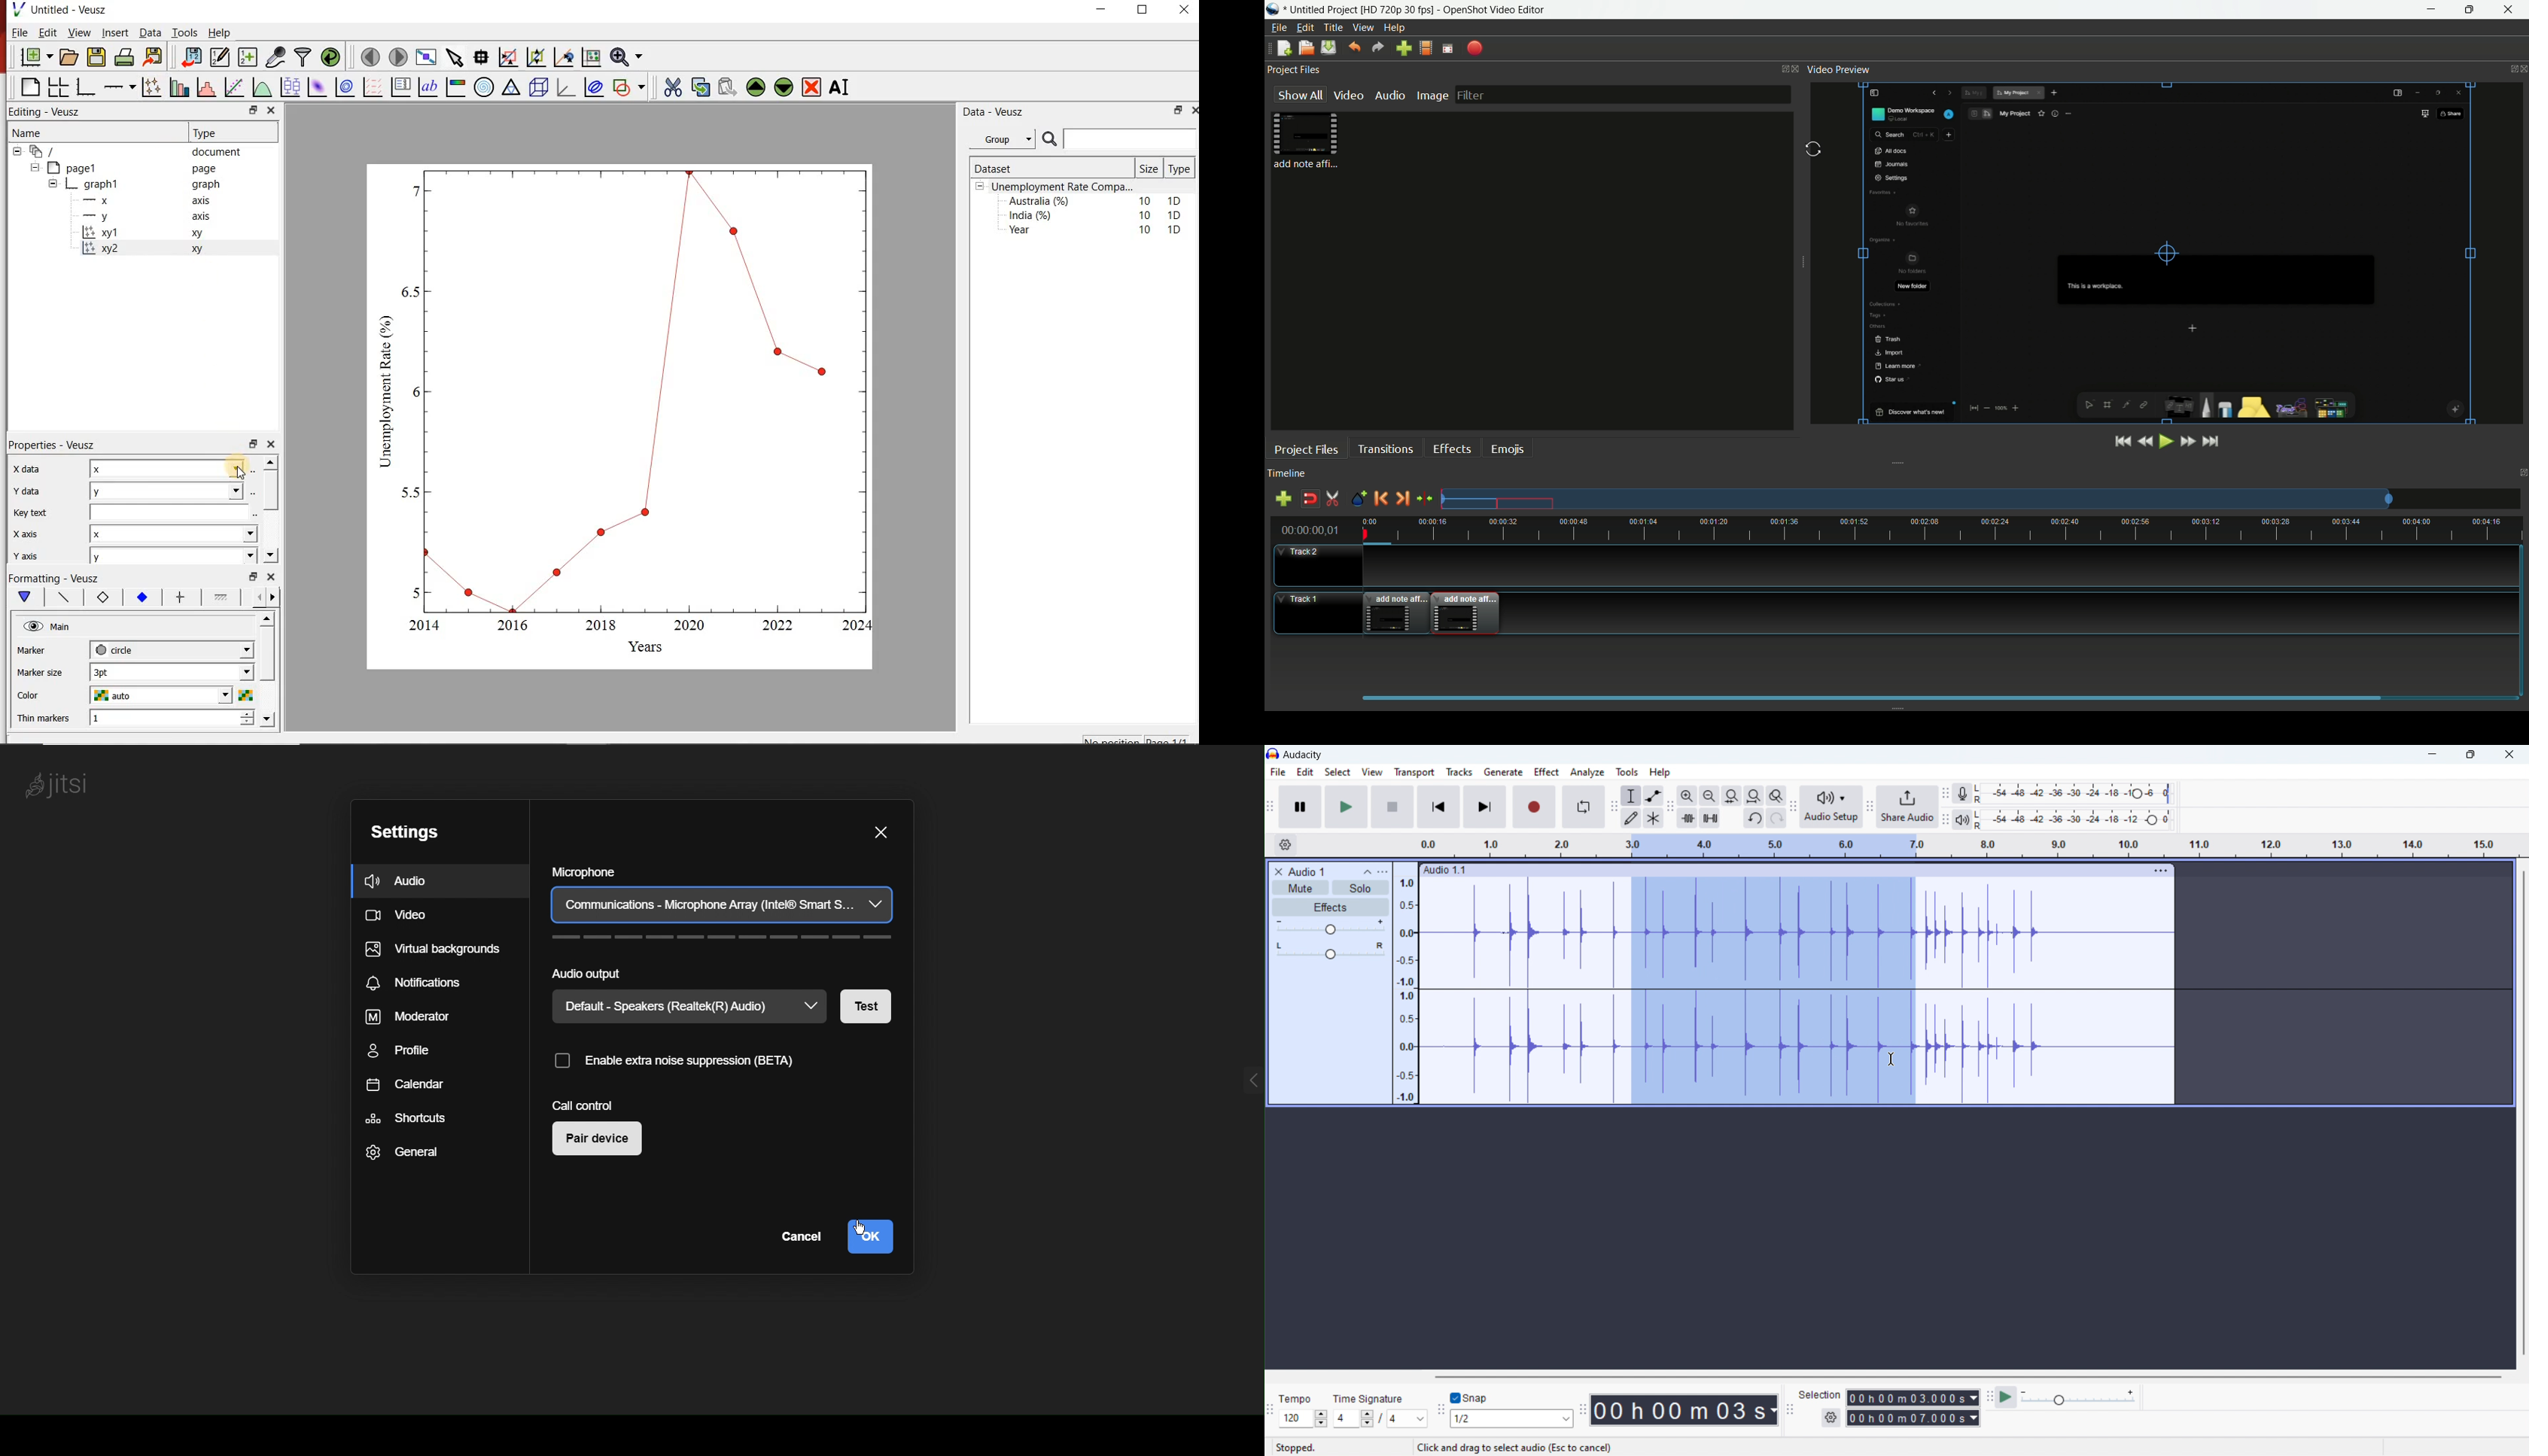  Describe the element at coordinates (331, 56) in the screenshot. I see `reload datasets` at that location.